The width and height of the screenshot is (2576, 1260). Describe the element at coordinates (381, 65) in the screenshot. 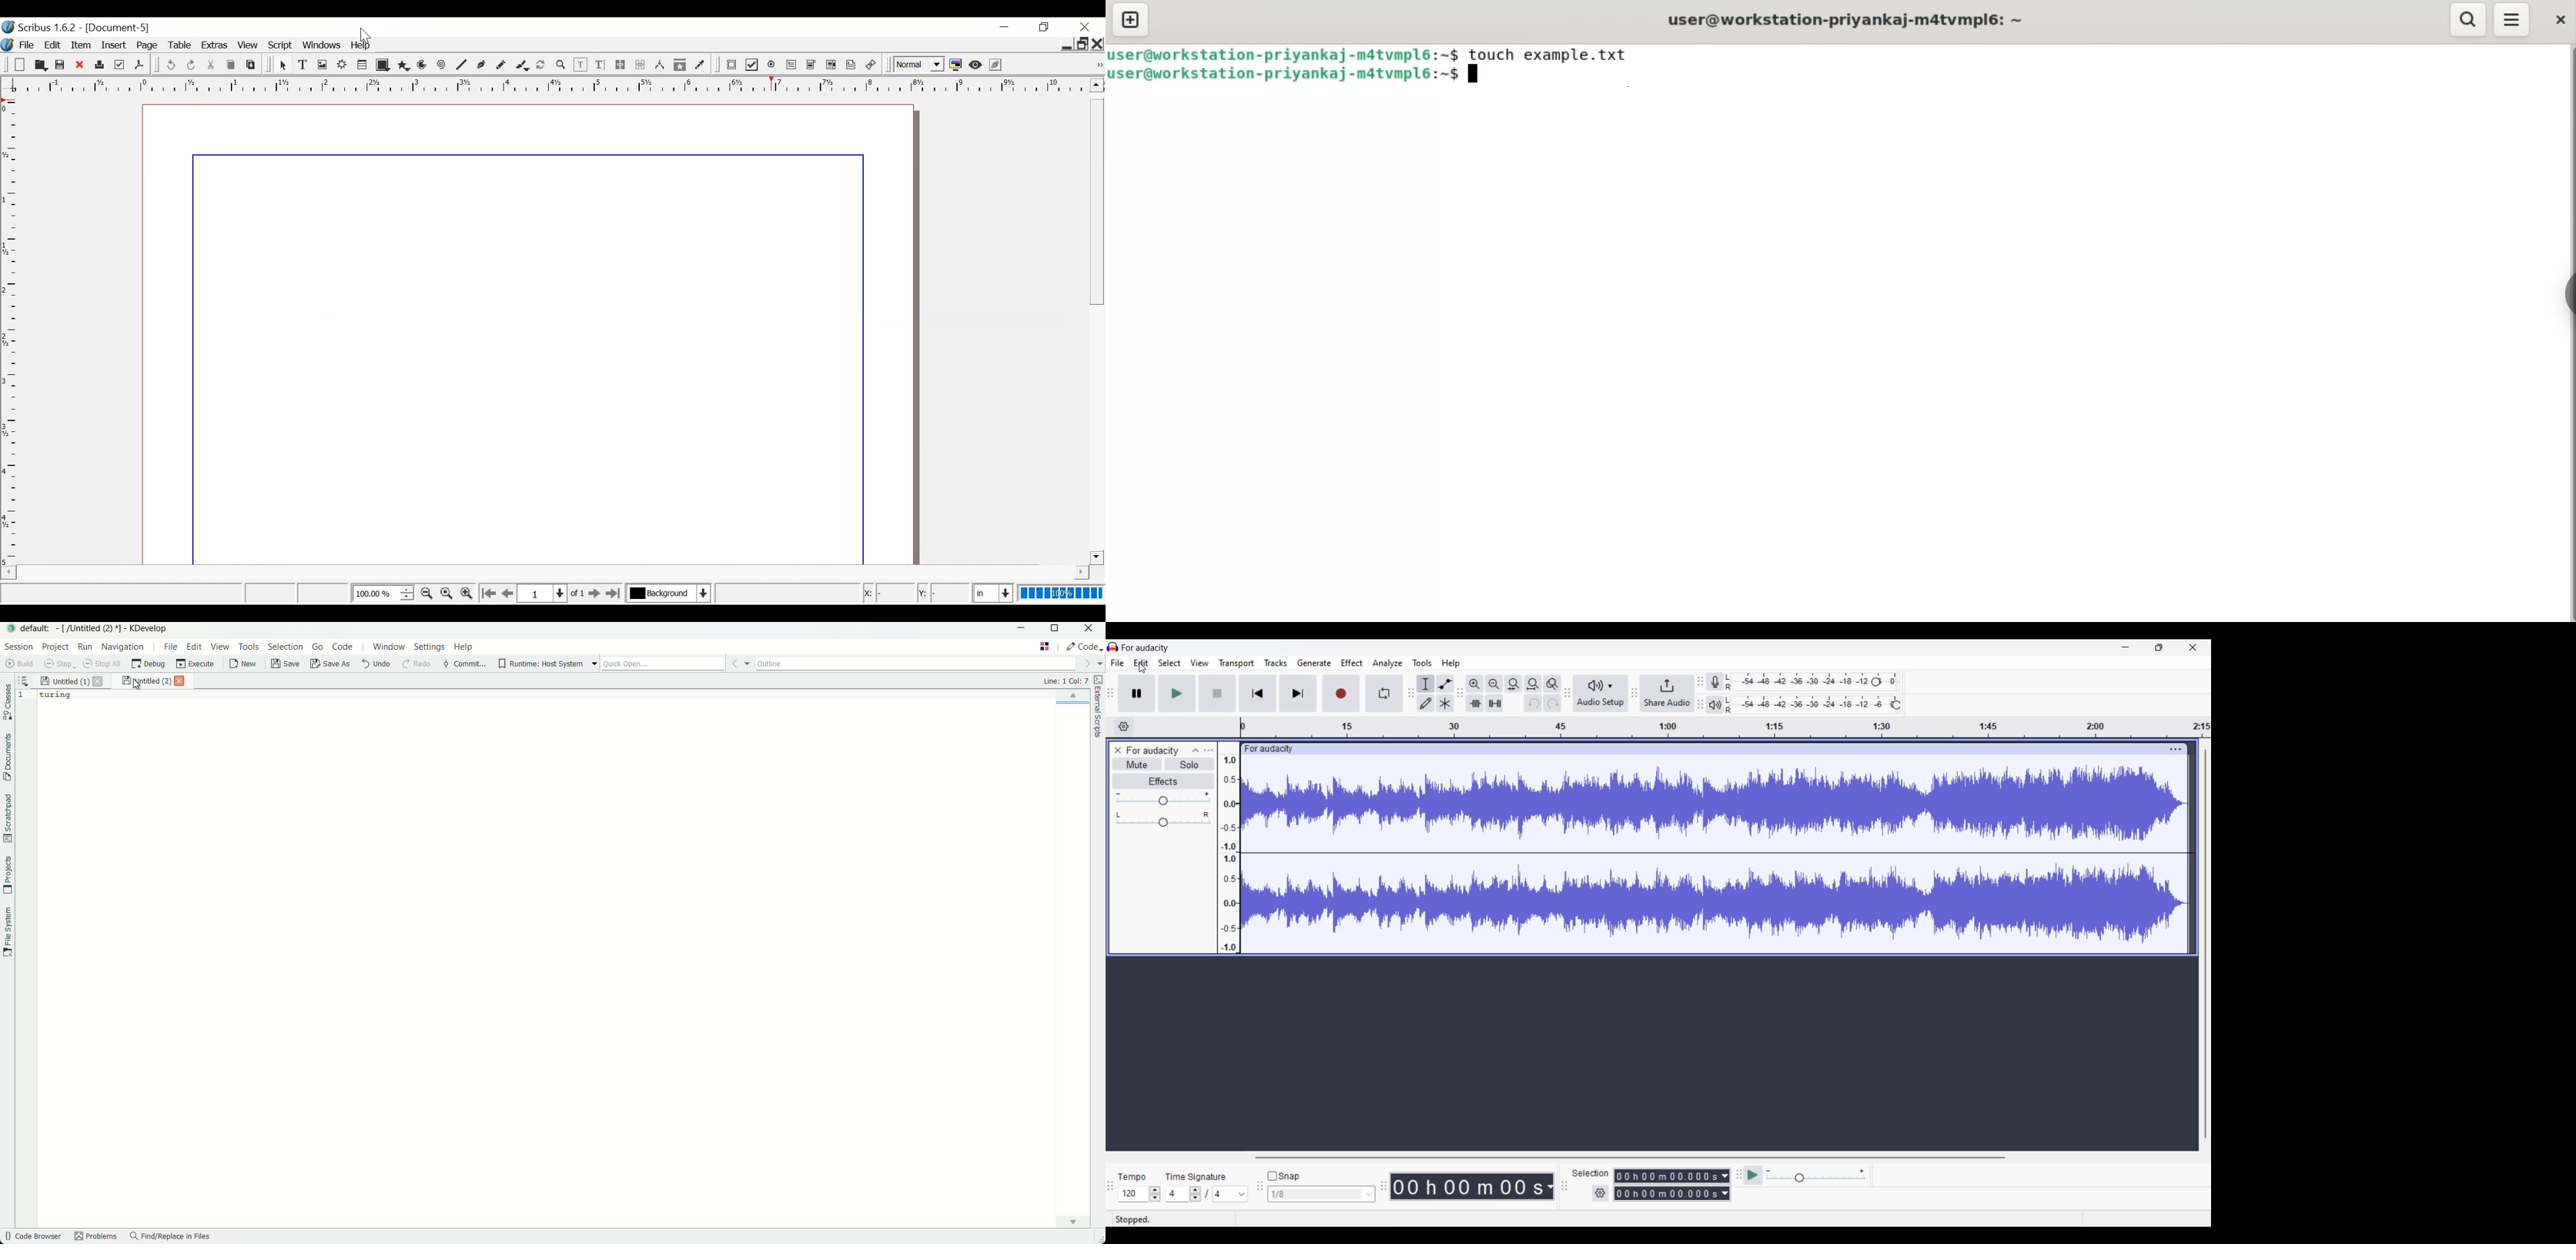

I see `Shape` at that location.